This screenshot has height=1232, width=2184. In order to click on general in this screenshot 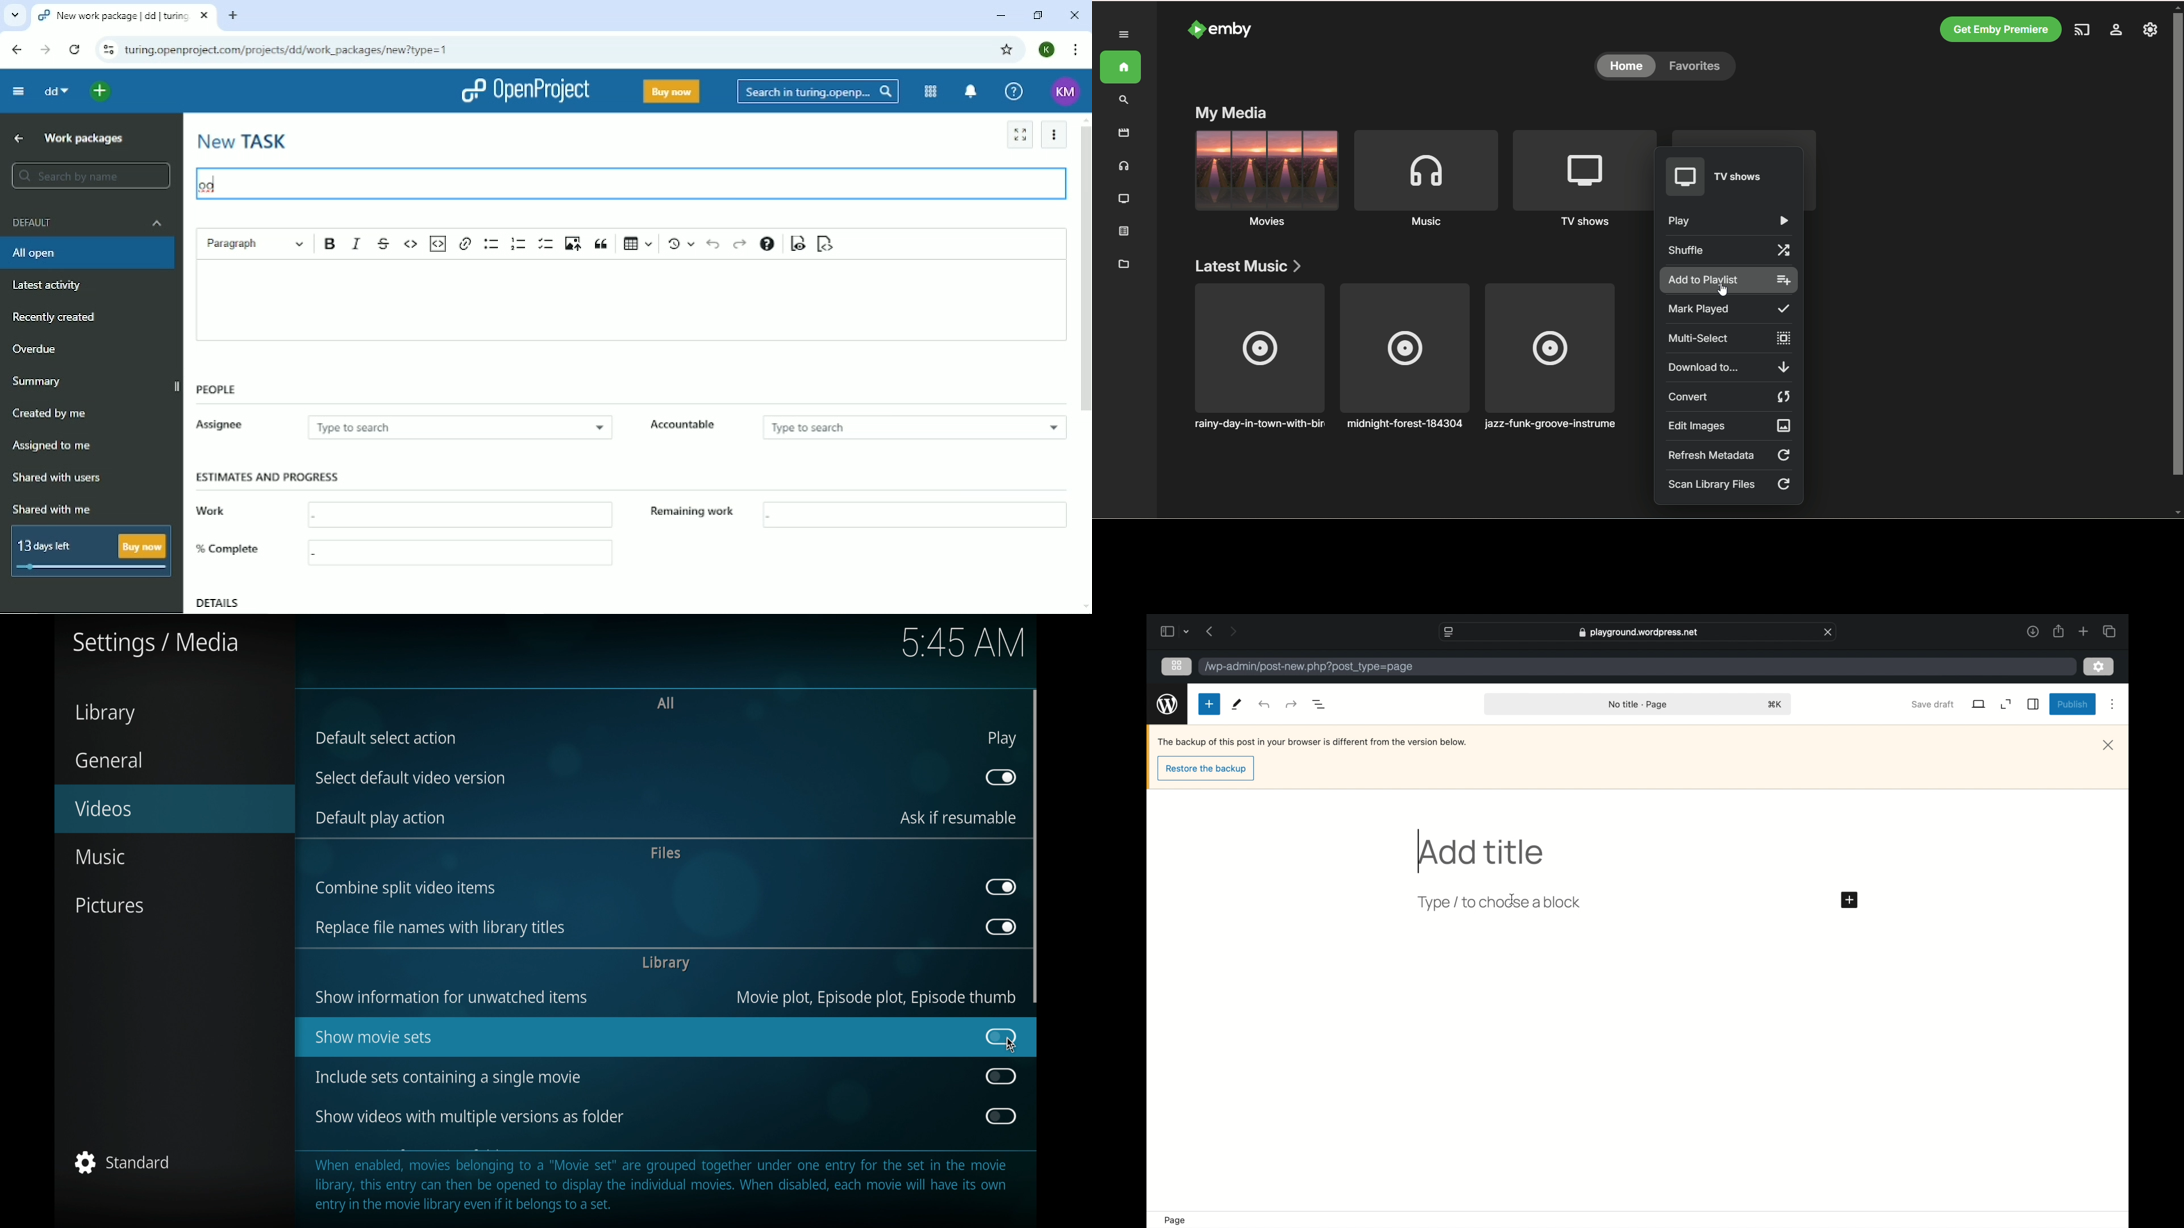, I will do `click(109, 760)`.